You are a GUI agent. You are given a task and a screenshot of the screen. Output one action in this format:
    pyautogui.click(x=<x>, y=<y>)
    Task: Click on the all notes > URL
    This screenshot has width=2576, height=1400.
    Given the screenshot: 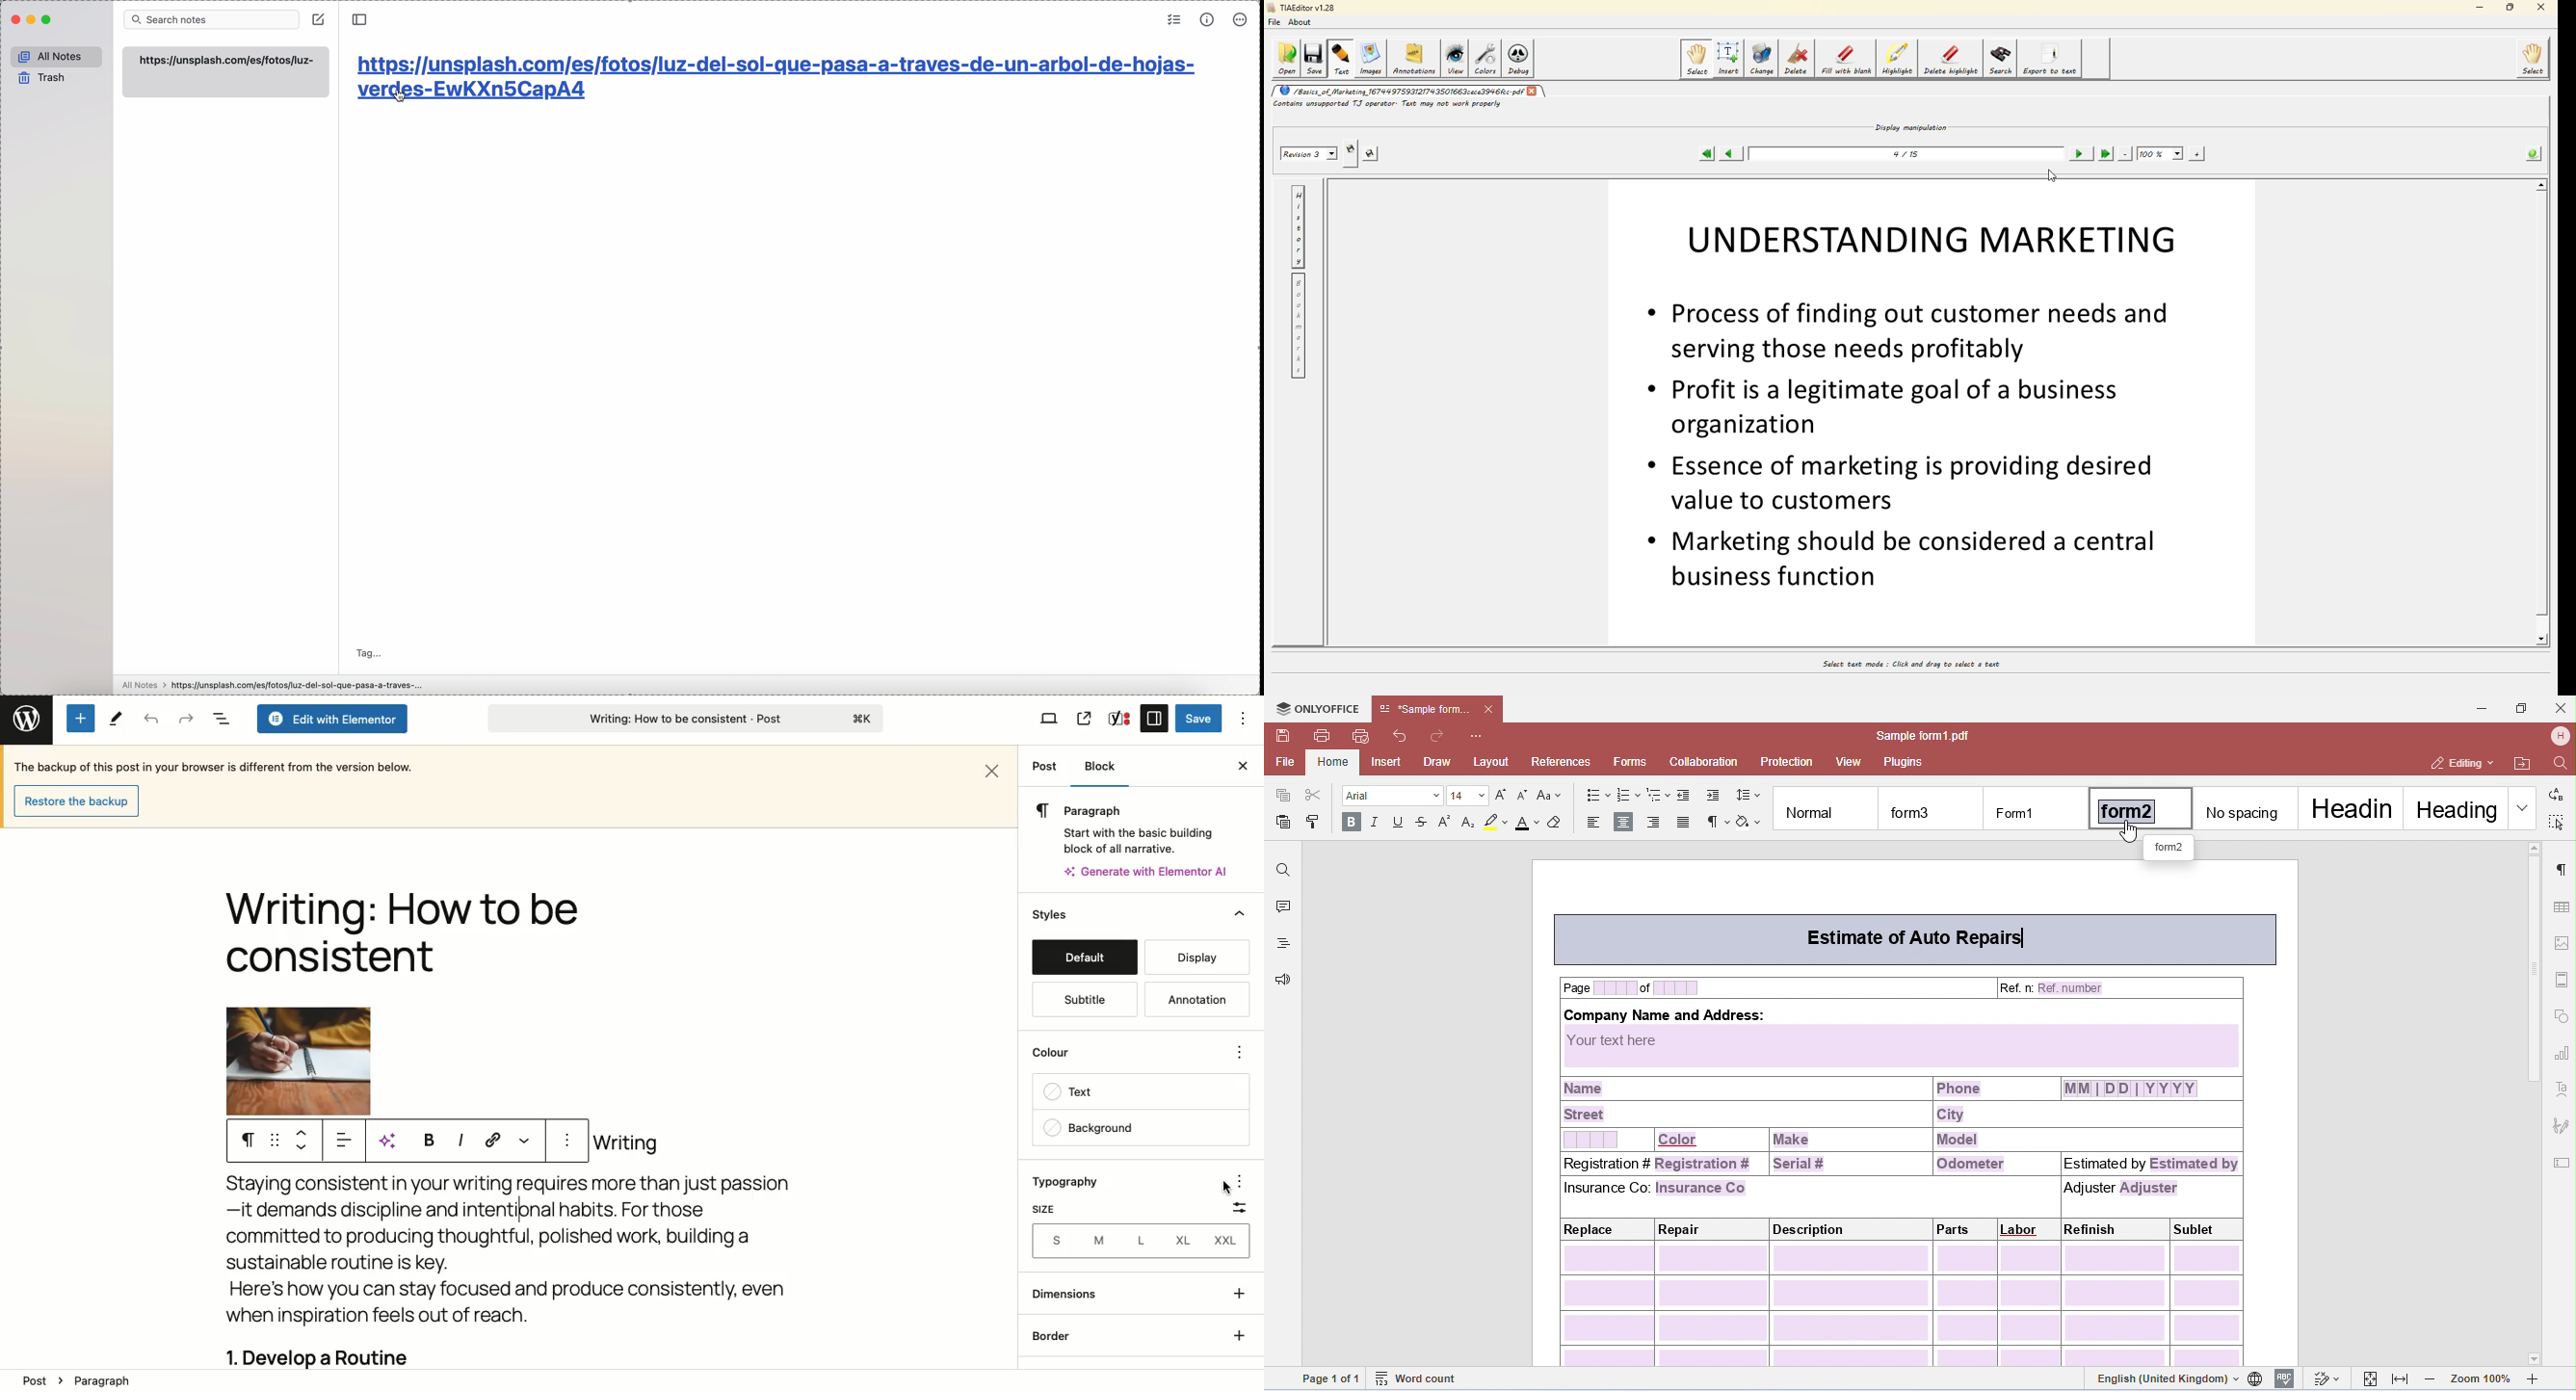 What is the action you would take?
    pyautogui.click(x=269, y=685)
    